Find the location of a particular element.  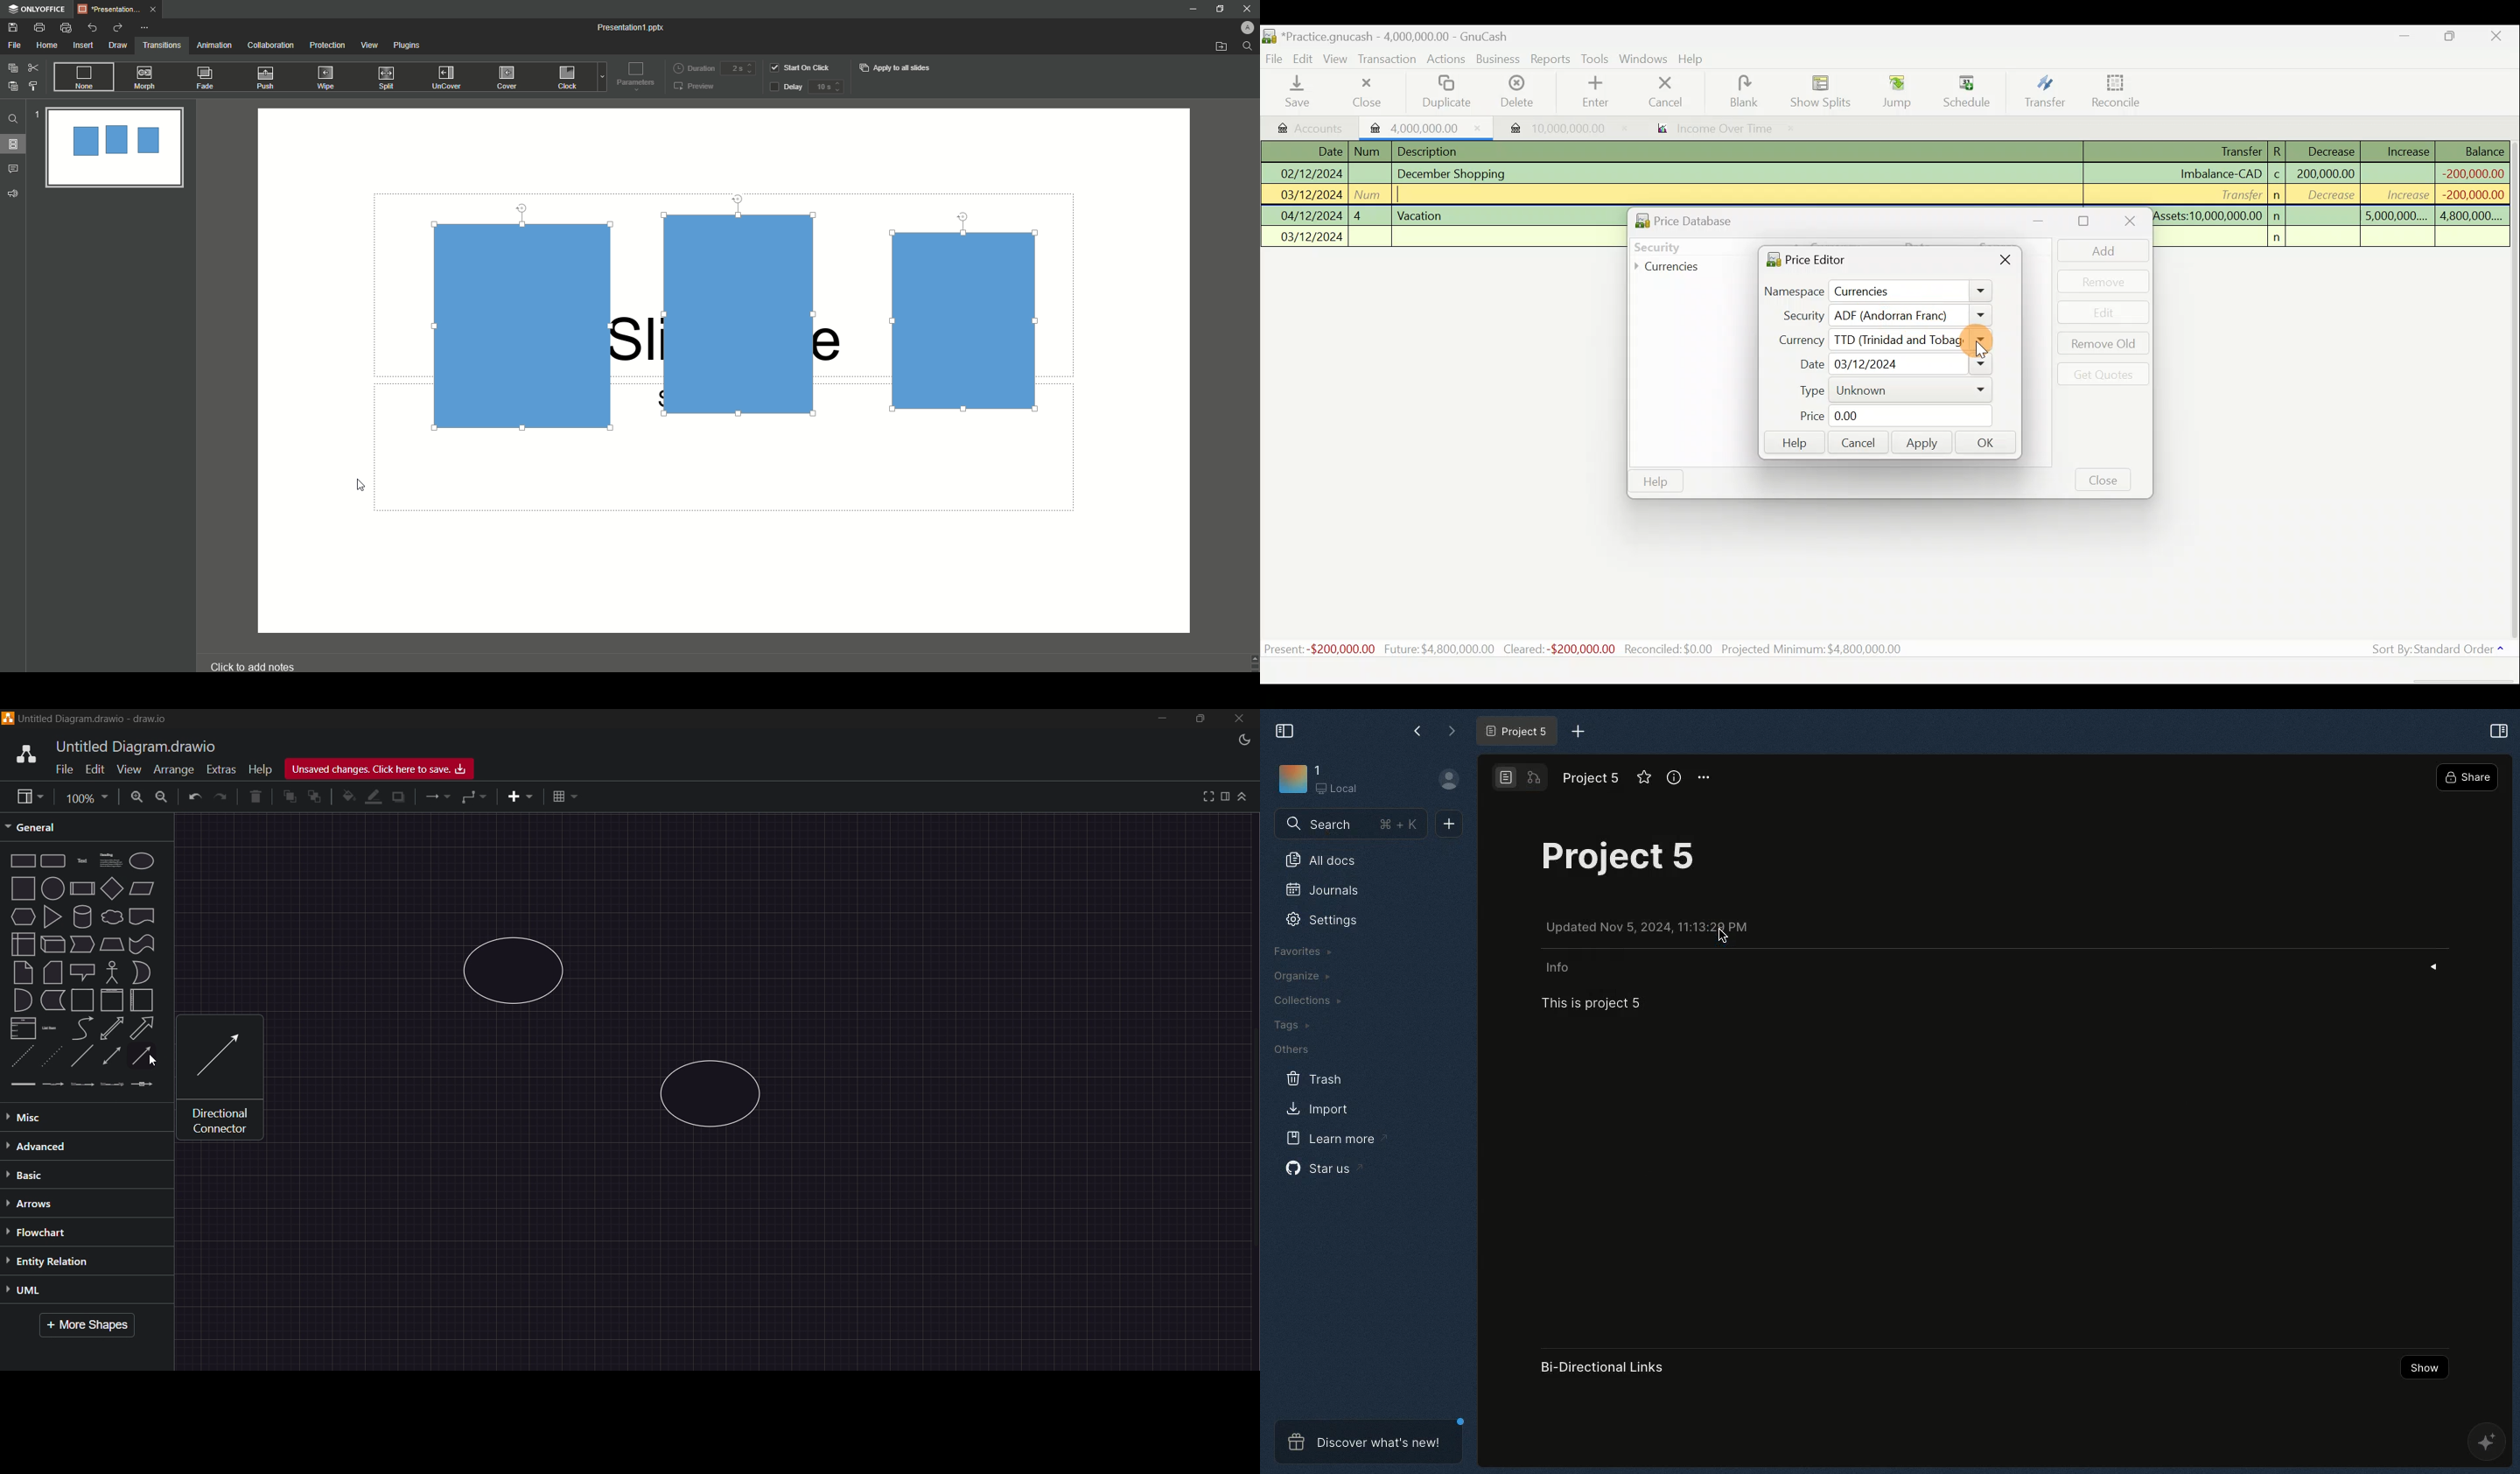

Decrease is located at coordinates (2330, 150).